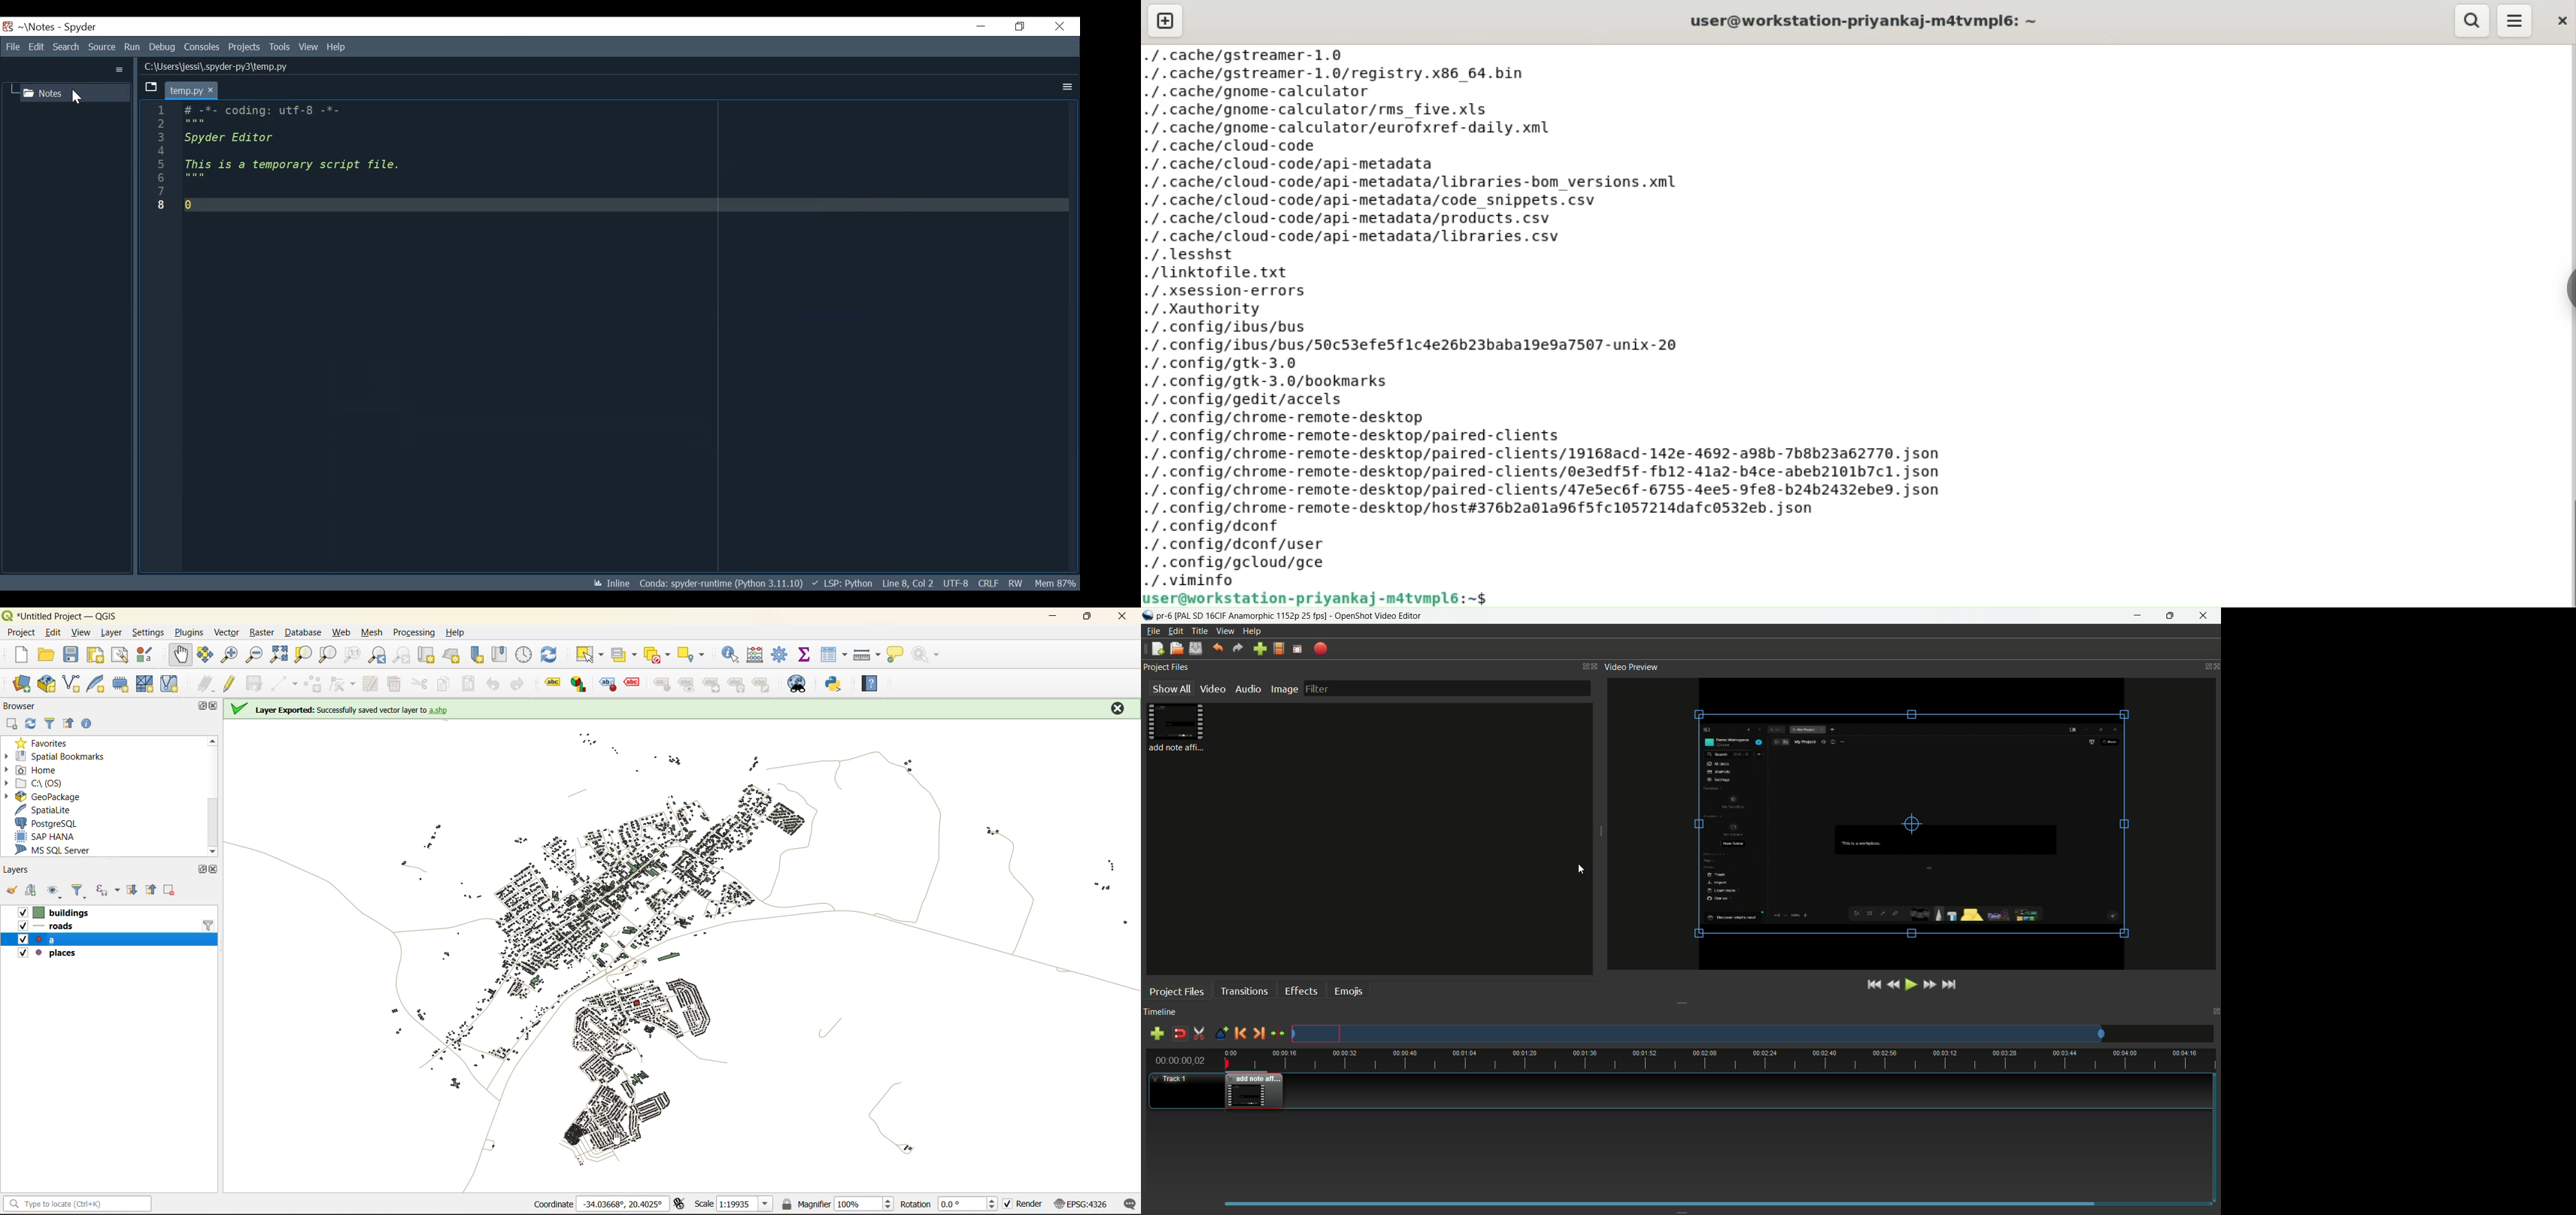 The width and height of the screenshot is (2576, 1232). I want to click on help menu, so click(1252, 632).